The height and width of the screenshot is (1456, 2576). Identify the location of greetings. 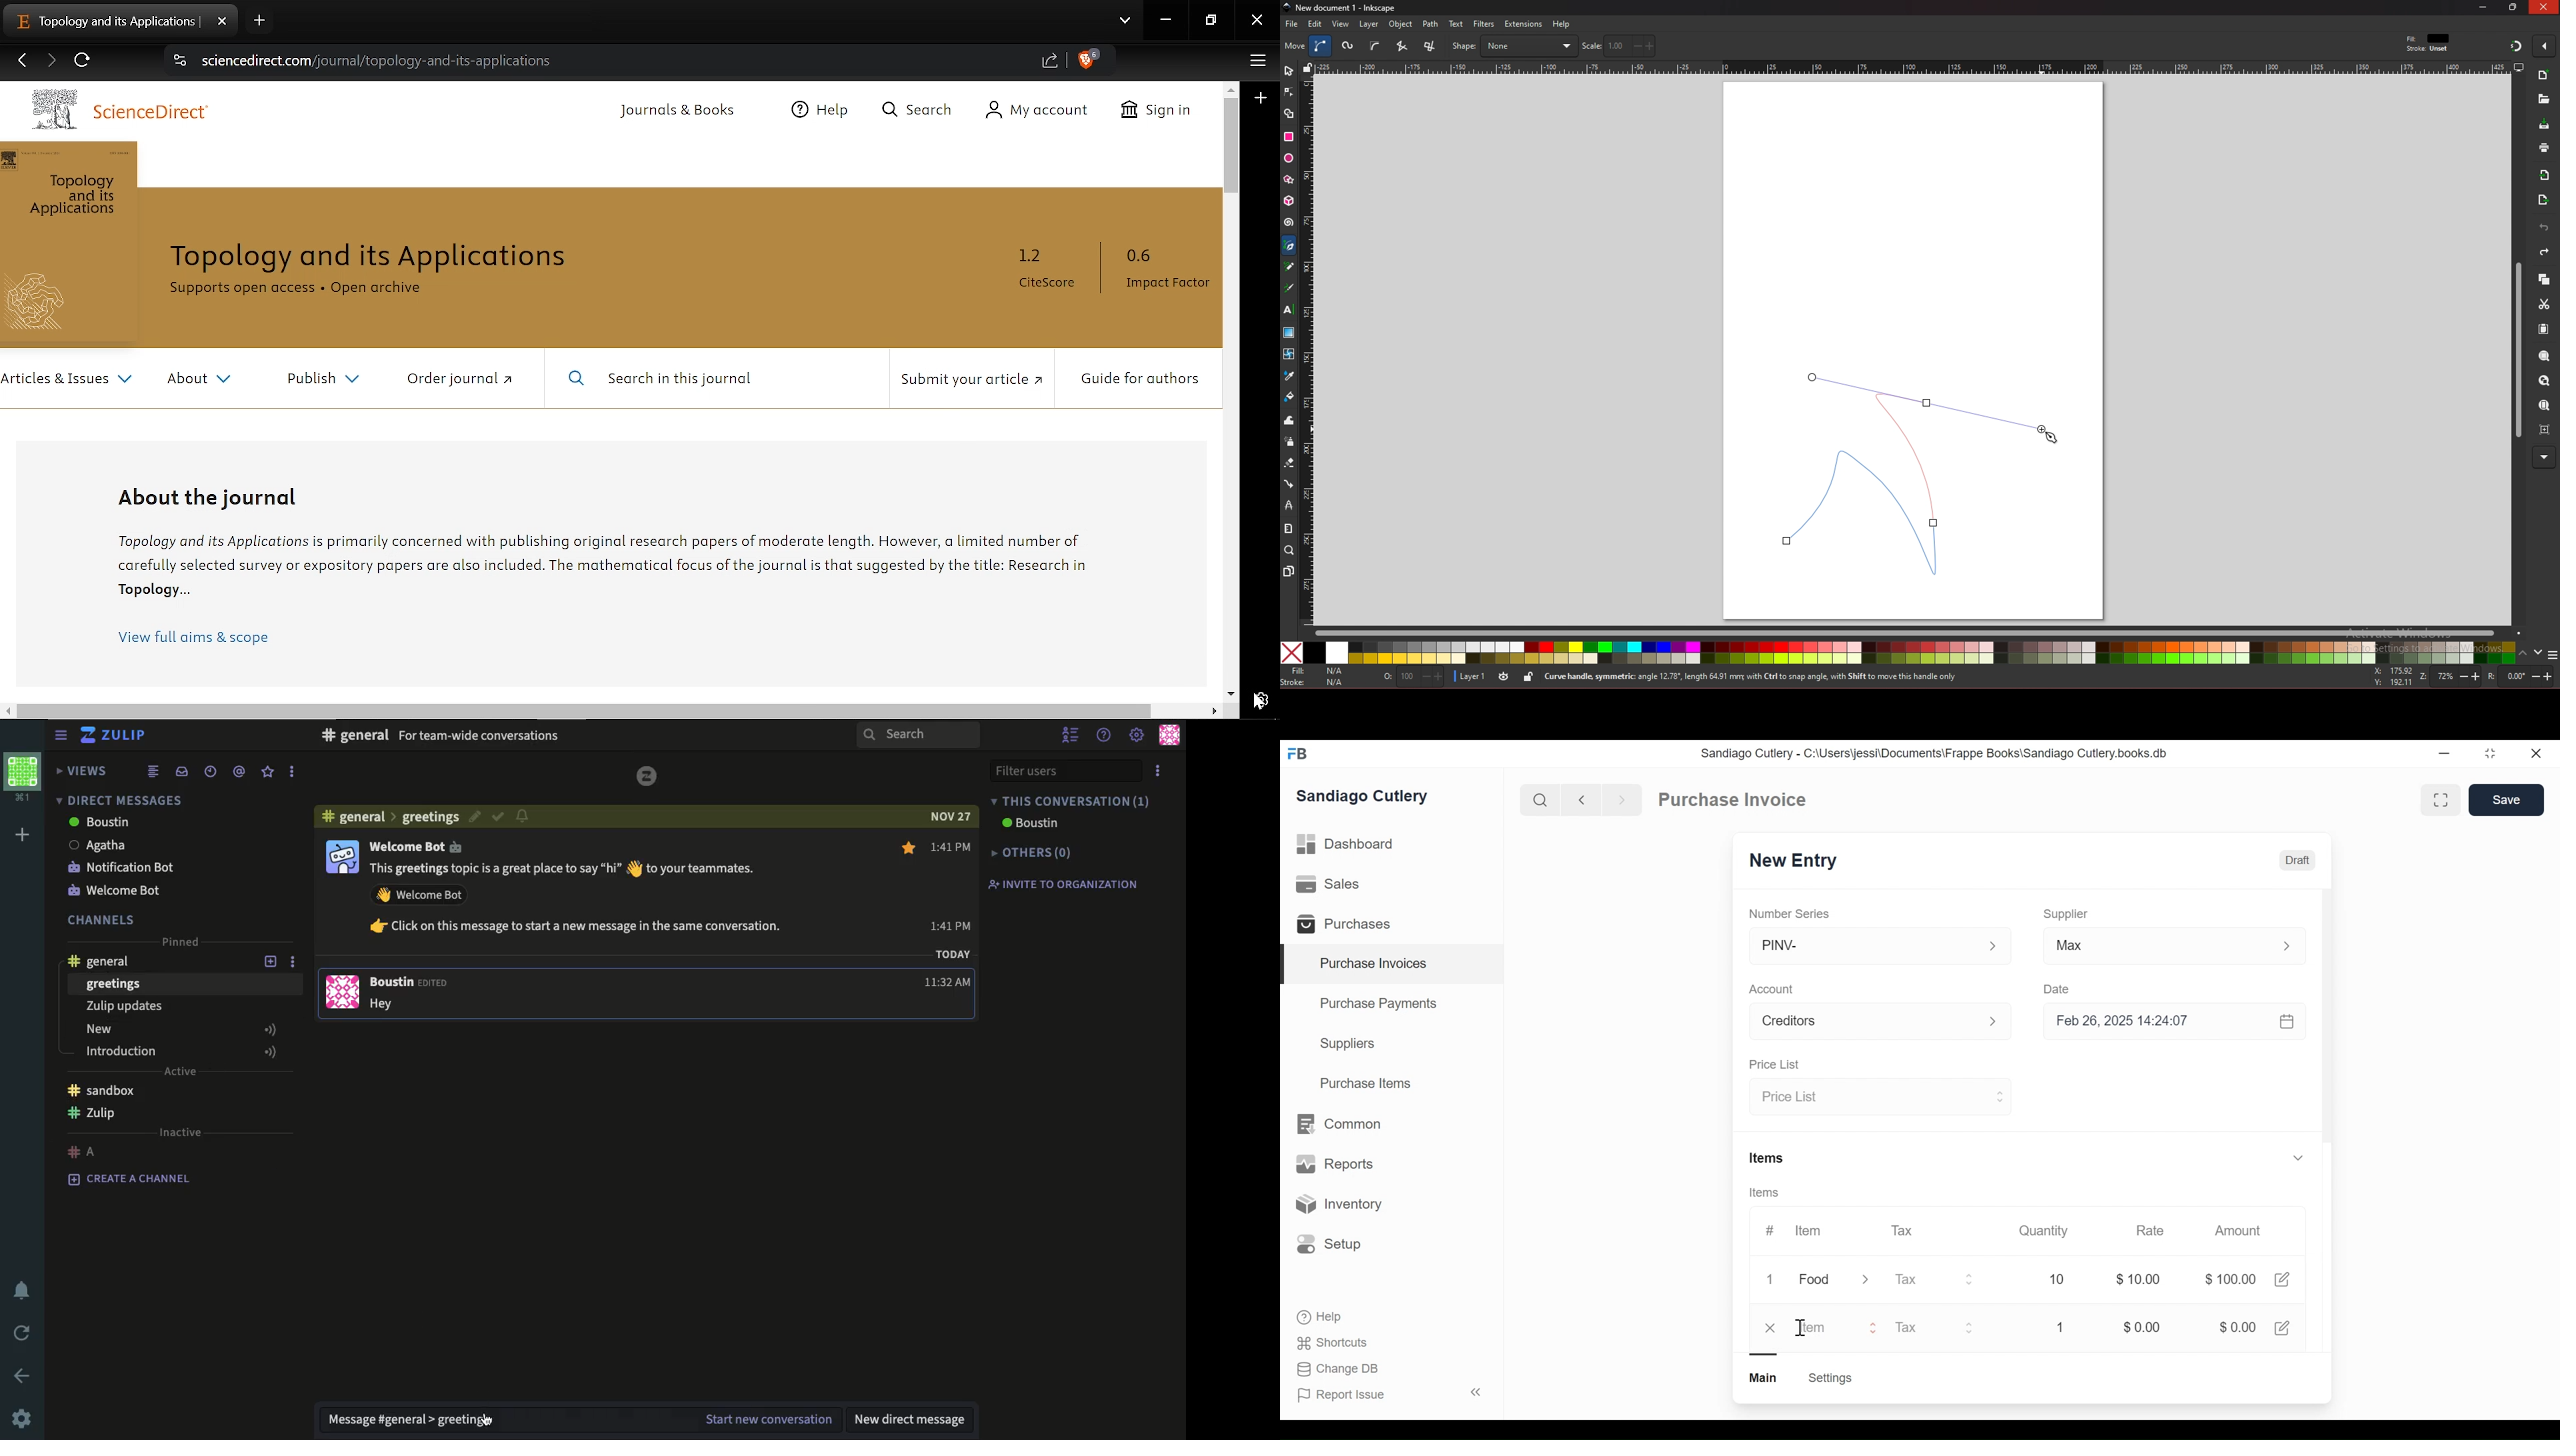
(115, 984).